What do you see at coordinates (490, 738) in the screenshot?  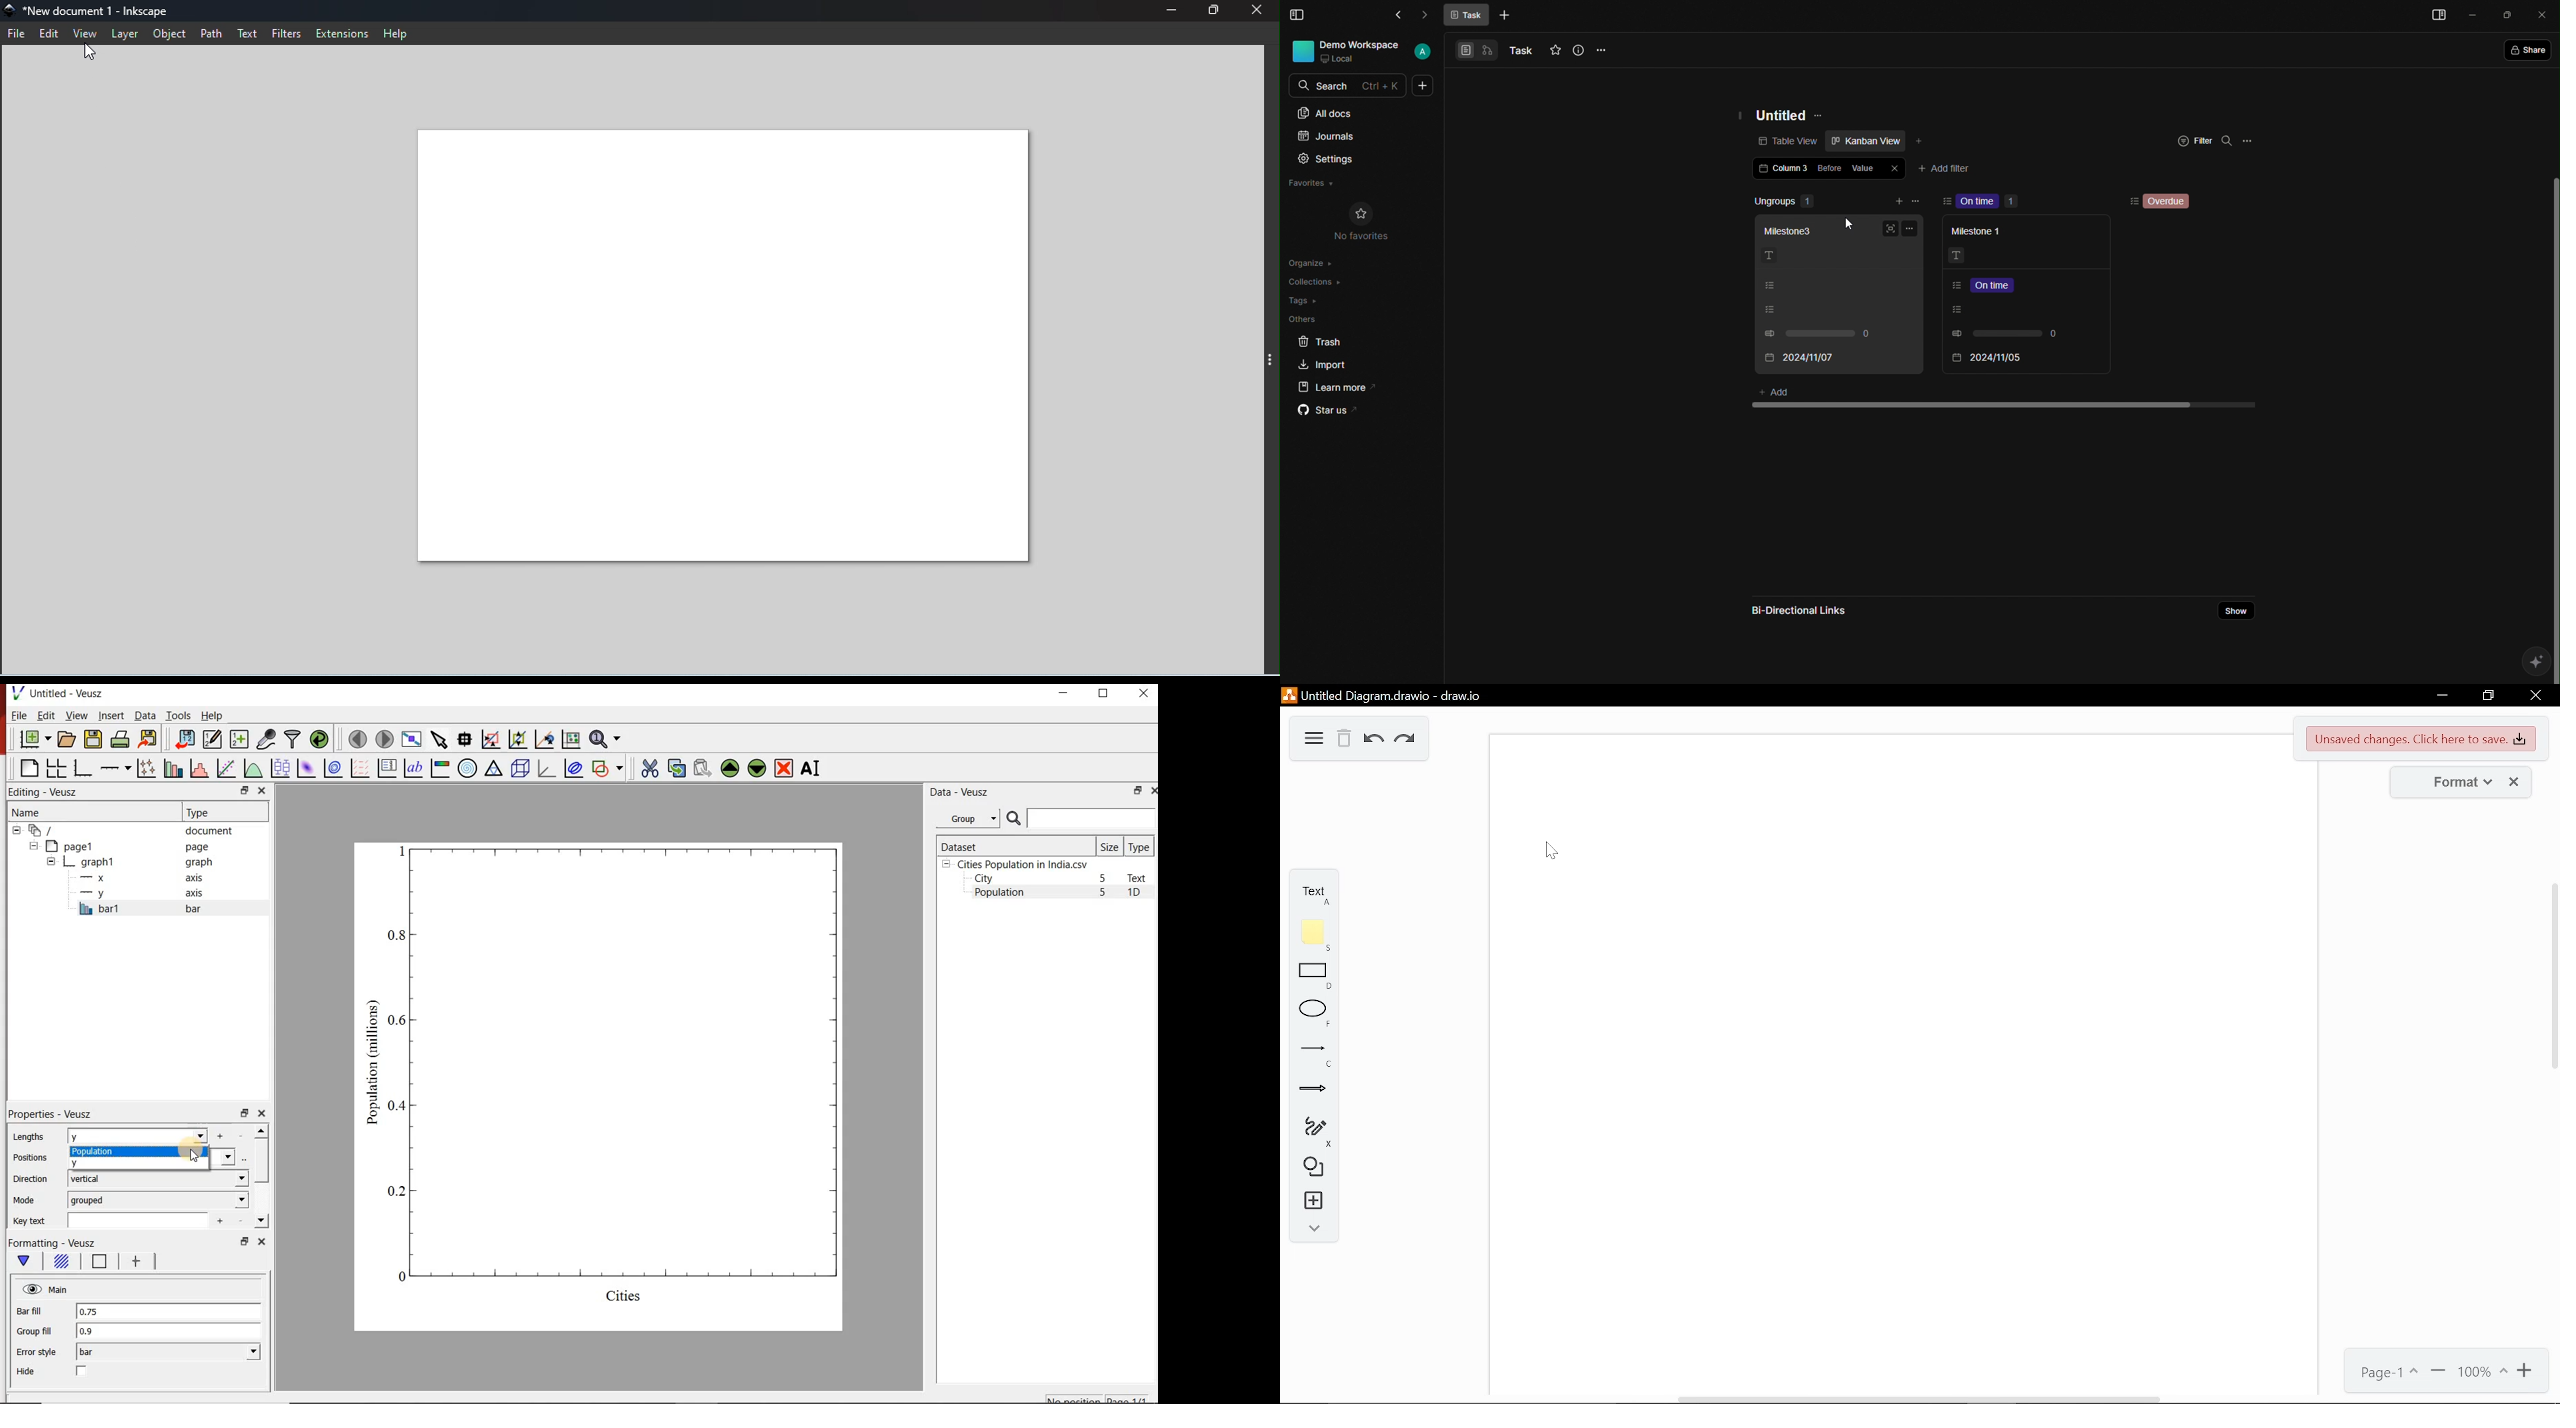 I see `click or draw a rectangle to zoom graph indexes` at bounding box center [490, 738].